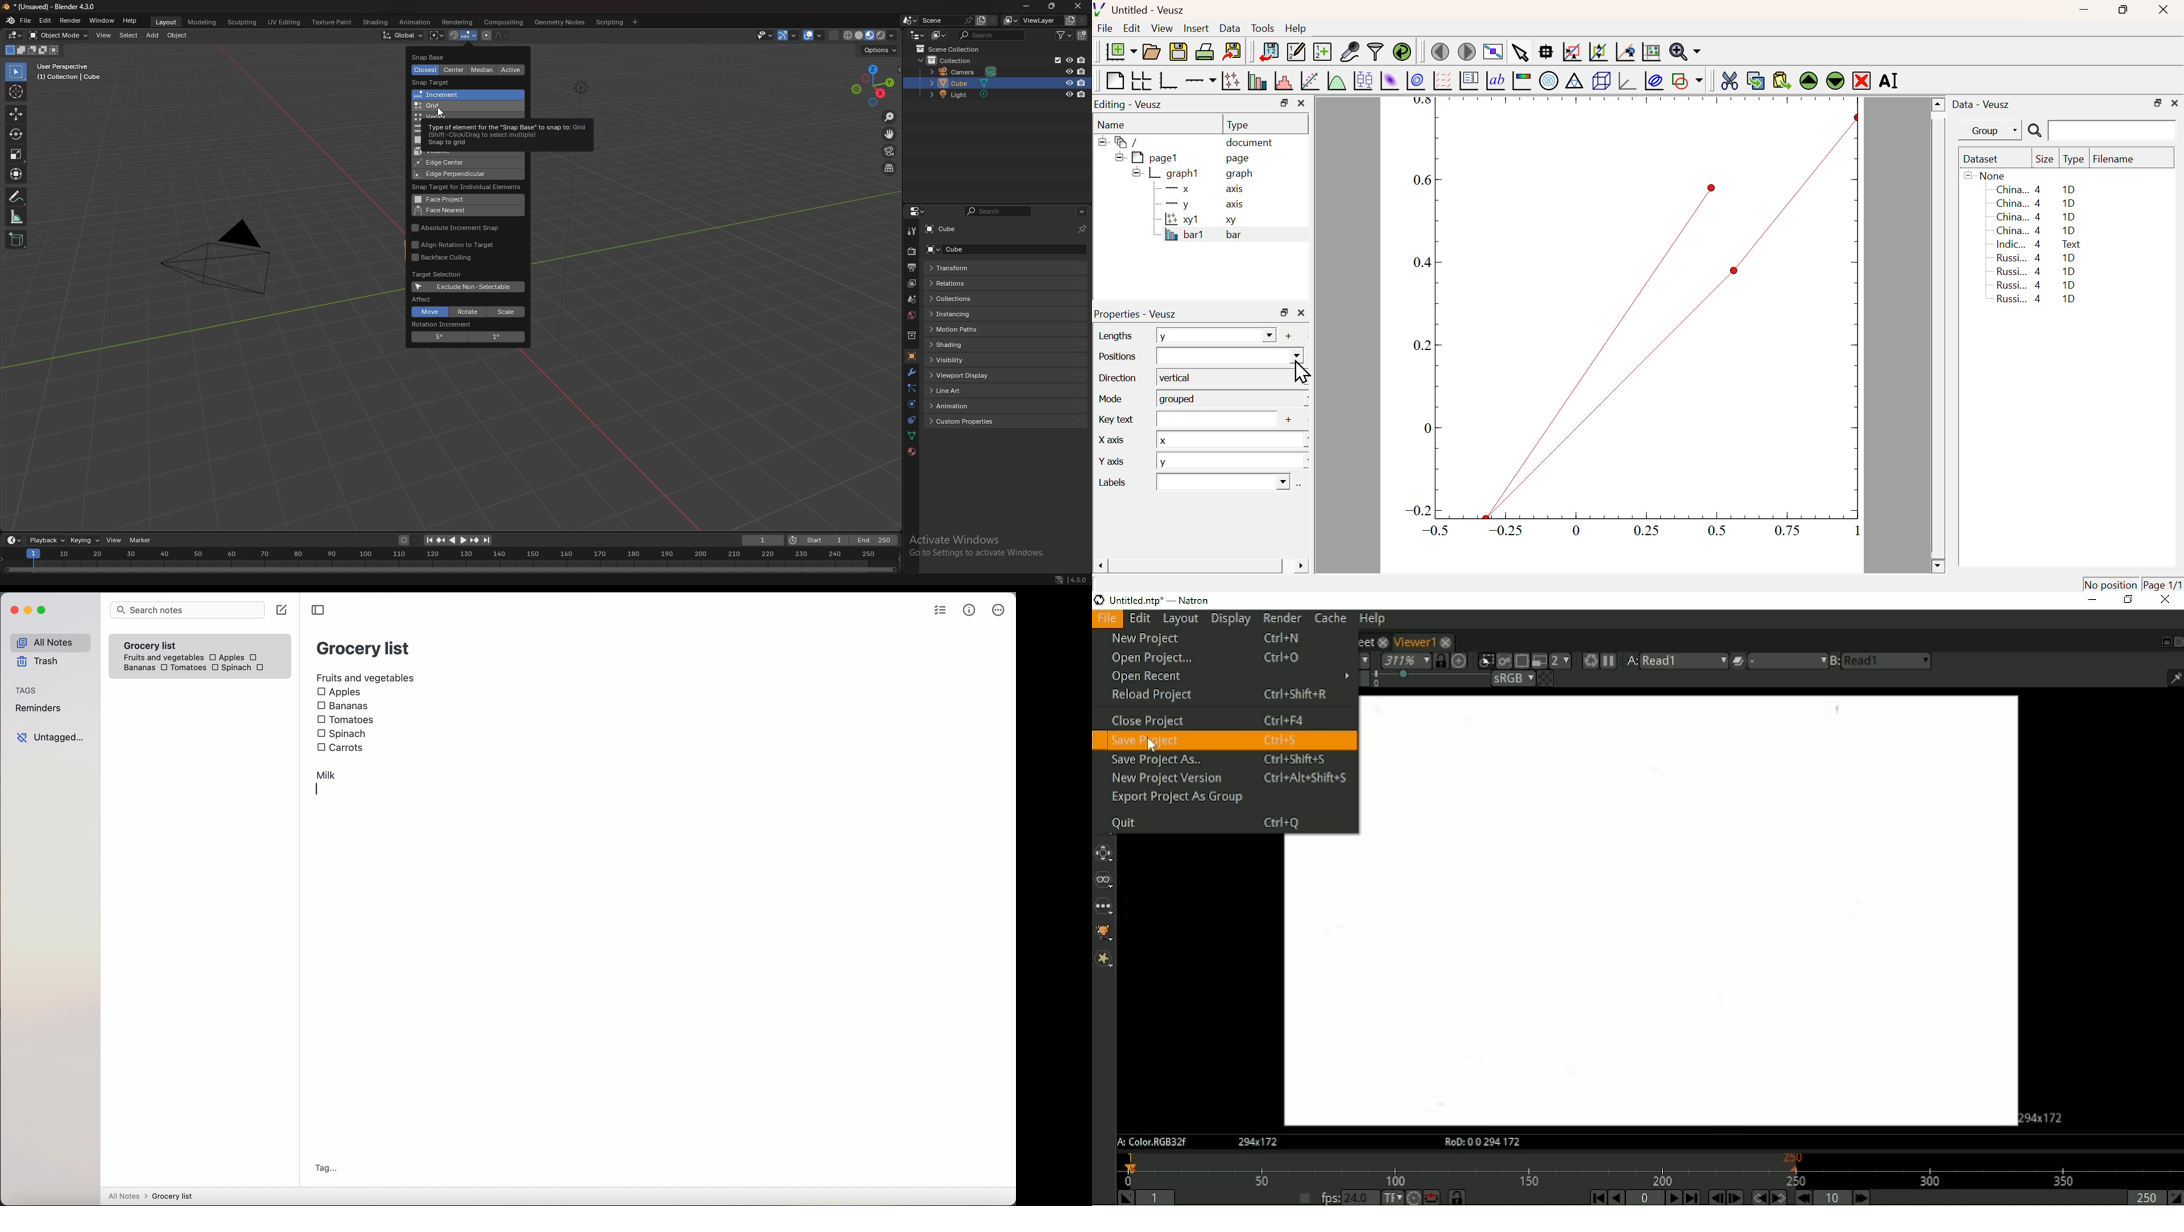  What do you see at coordinates (16, 72) in the screenshot?
I see `selector` at bounding box center [16, 72].